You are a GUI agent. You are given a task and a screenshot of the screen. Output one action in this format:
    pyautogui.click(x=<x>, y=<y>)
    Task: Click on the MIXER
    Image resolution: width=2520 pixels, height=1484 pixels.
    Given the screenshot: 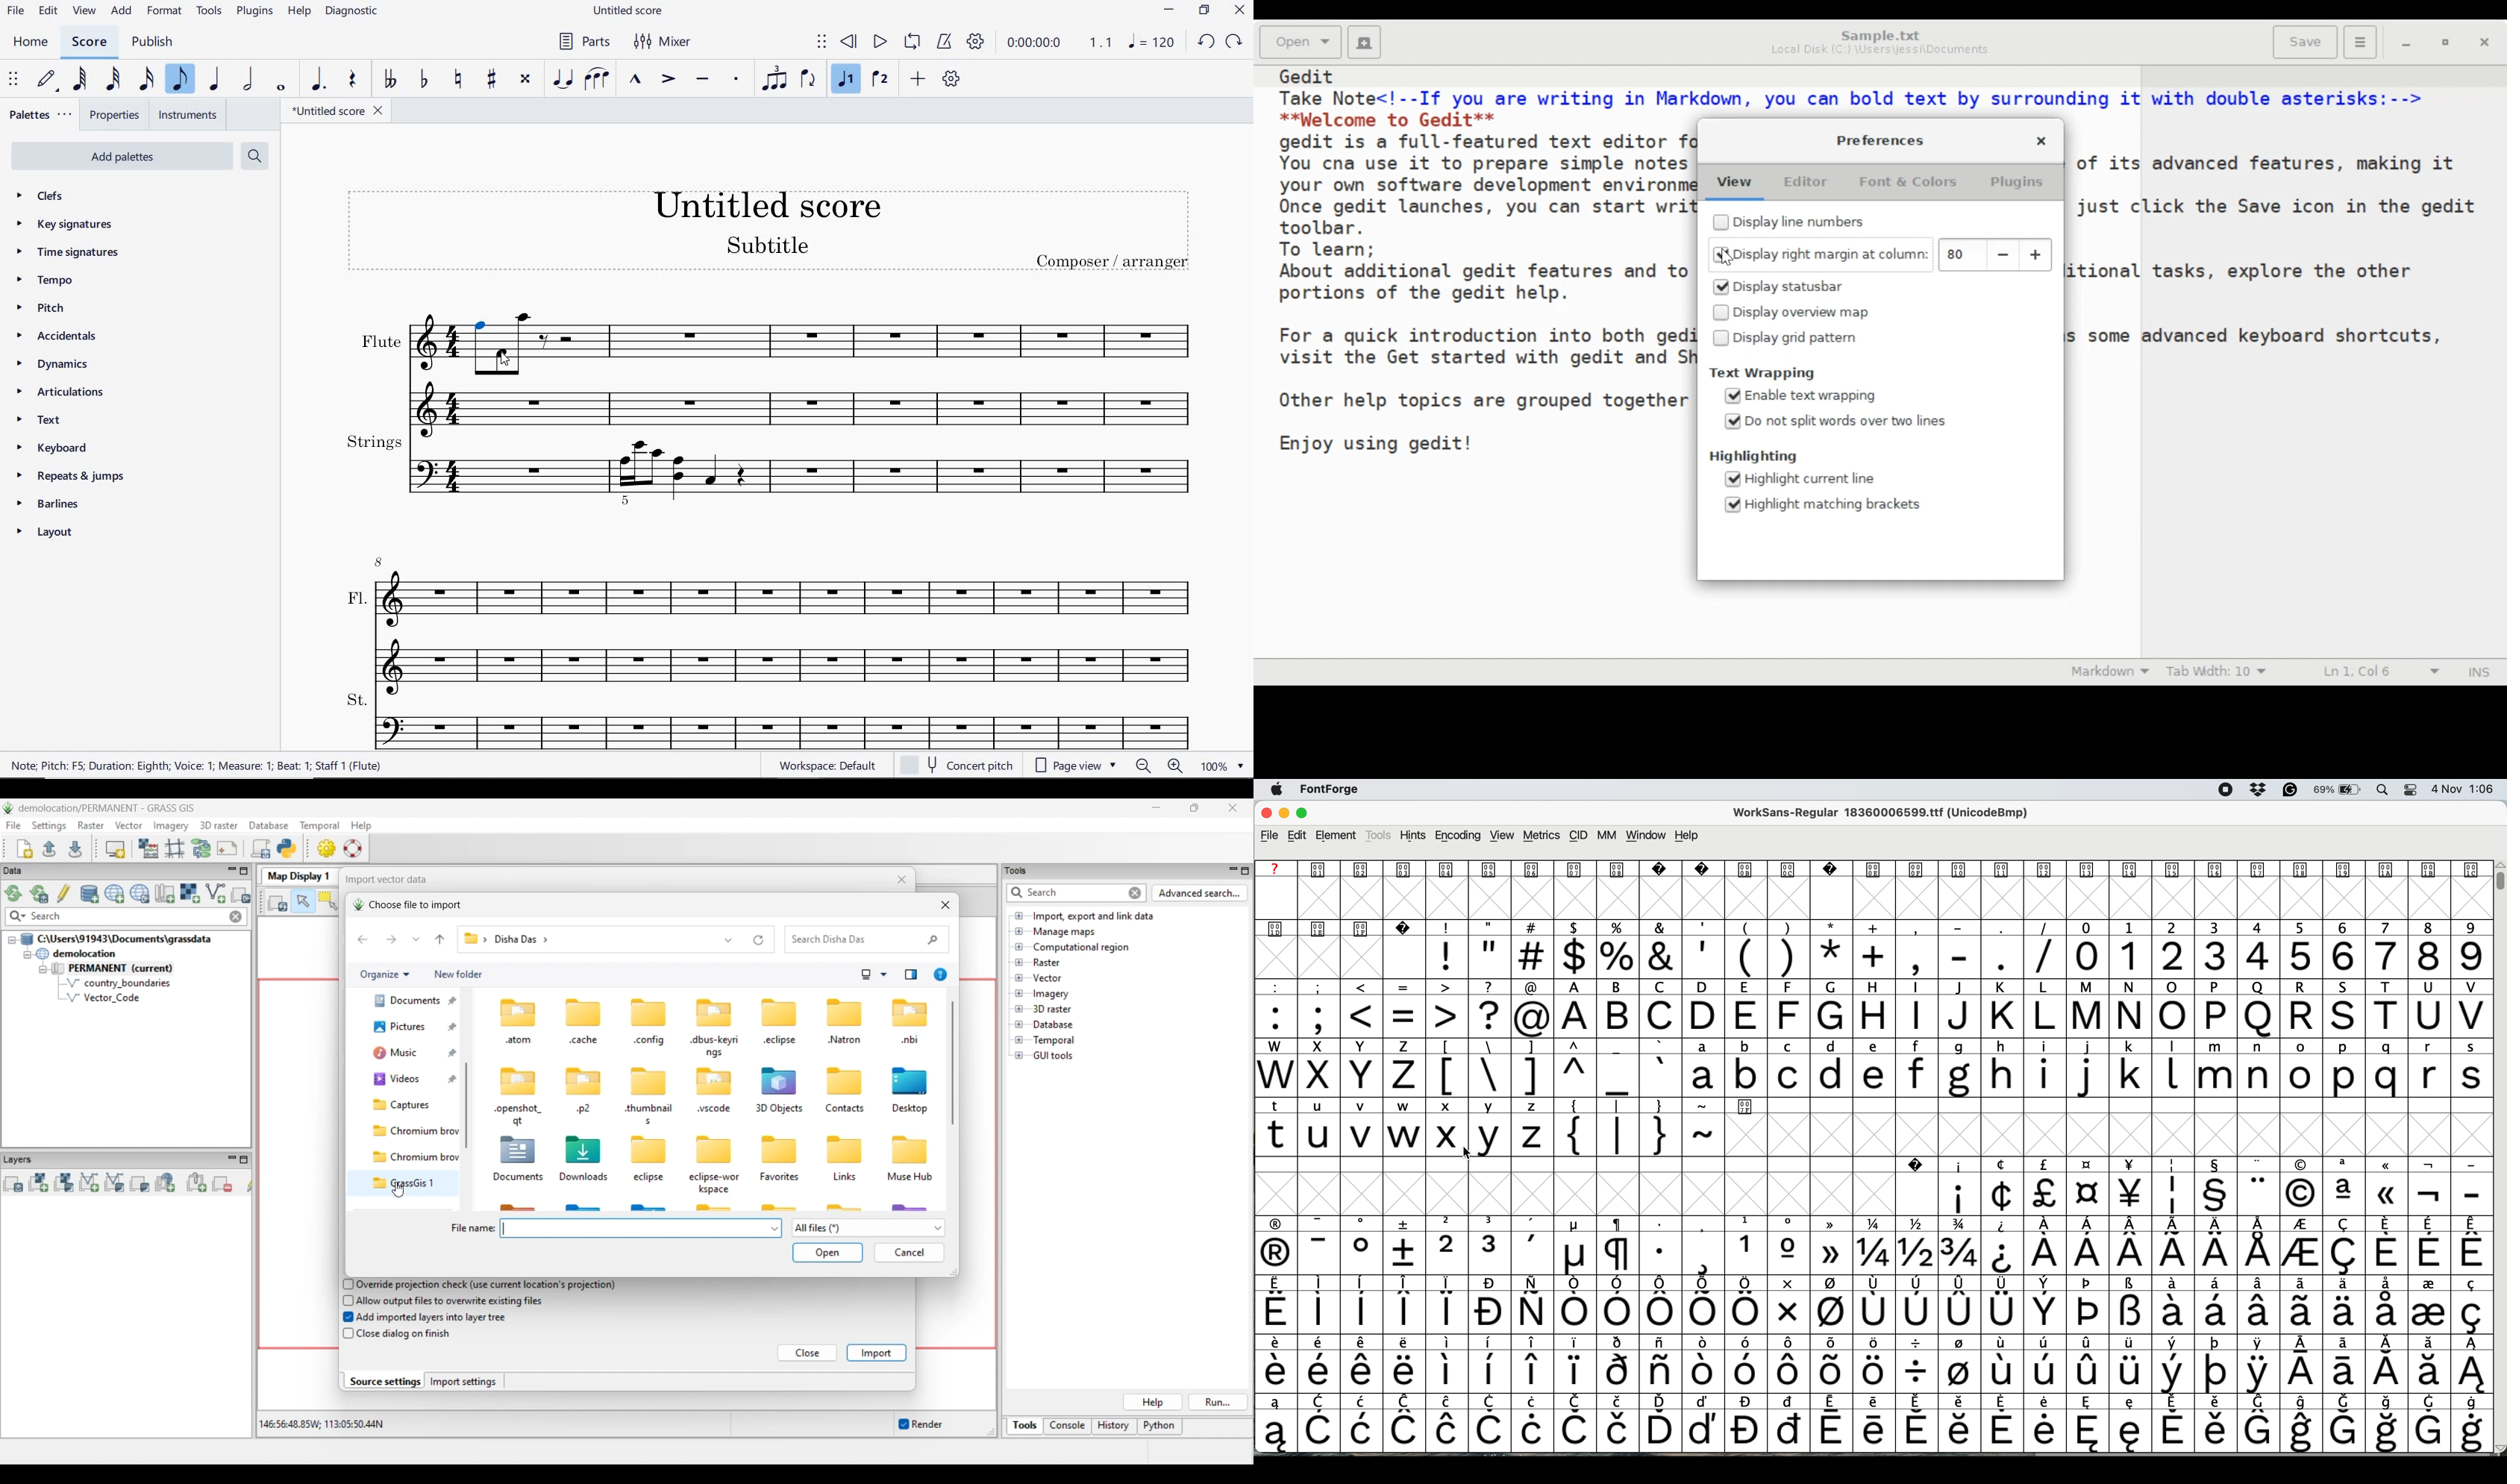 What is the action you would take?
    pyautogui.click(x=660, y=43)
    